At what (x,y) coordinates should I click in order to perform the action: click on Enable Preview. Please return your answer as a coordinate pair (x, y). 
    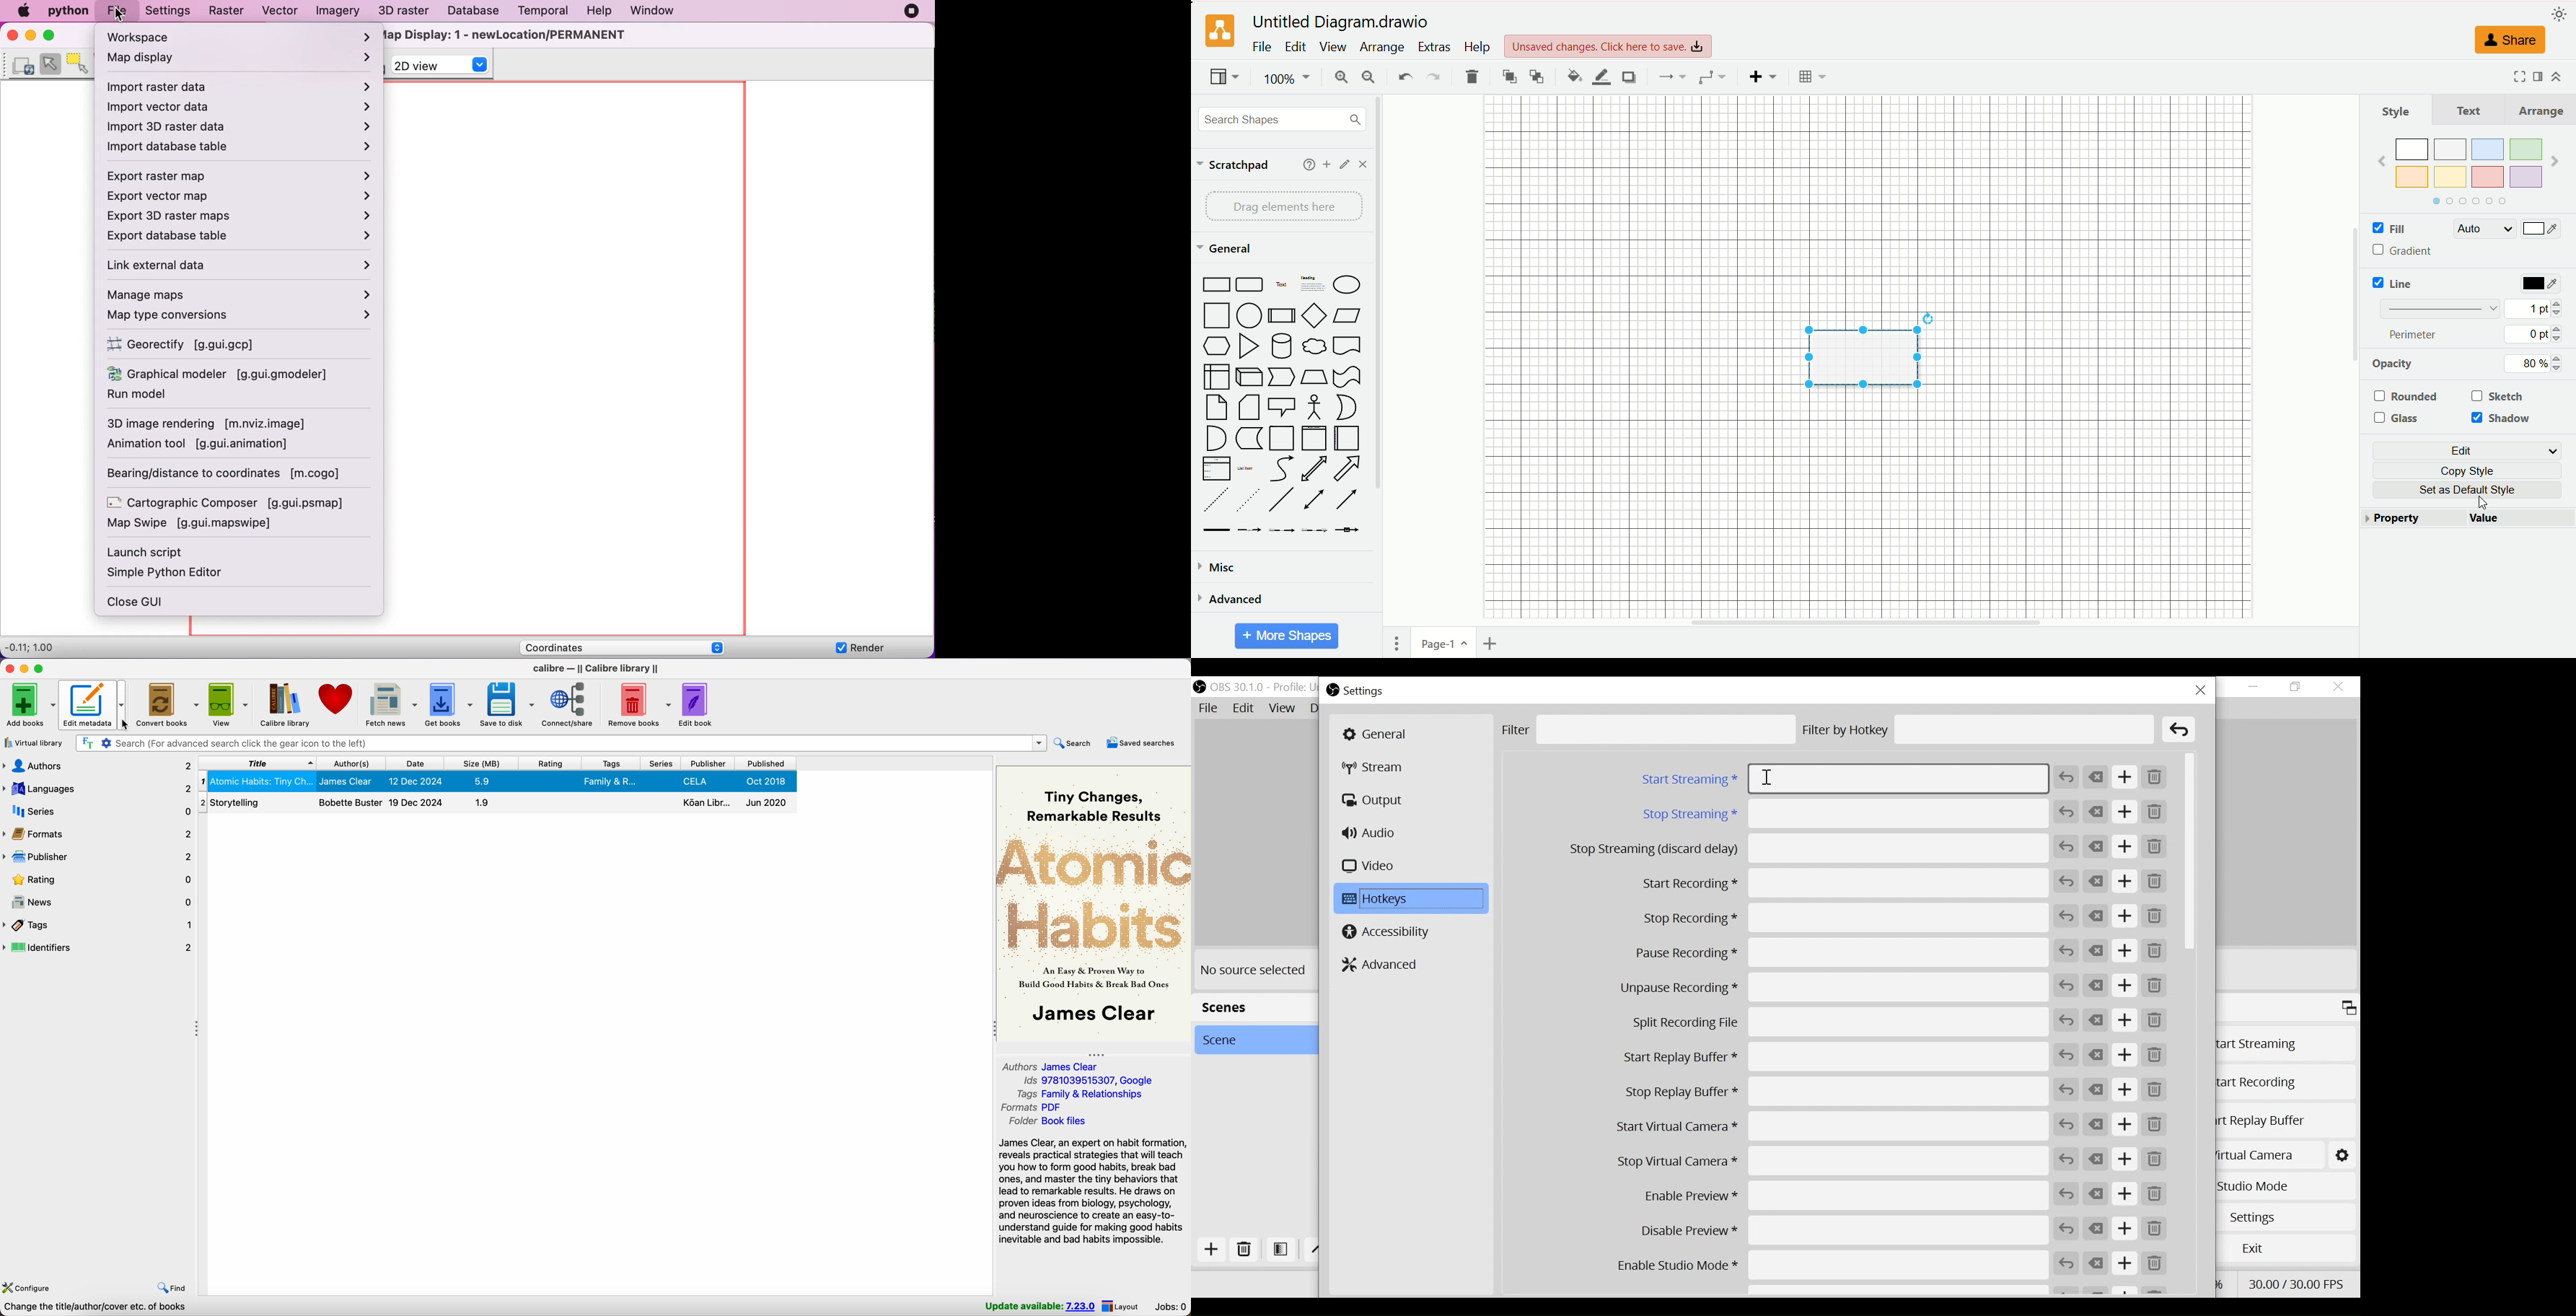
    Looking at the image, I should click on (1832, 1195).